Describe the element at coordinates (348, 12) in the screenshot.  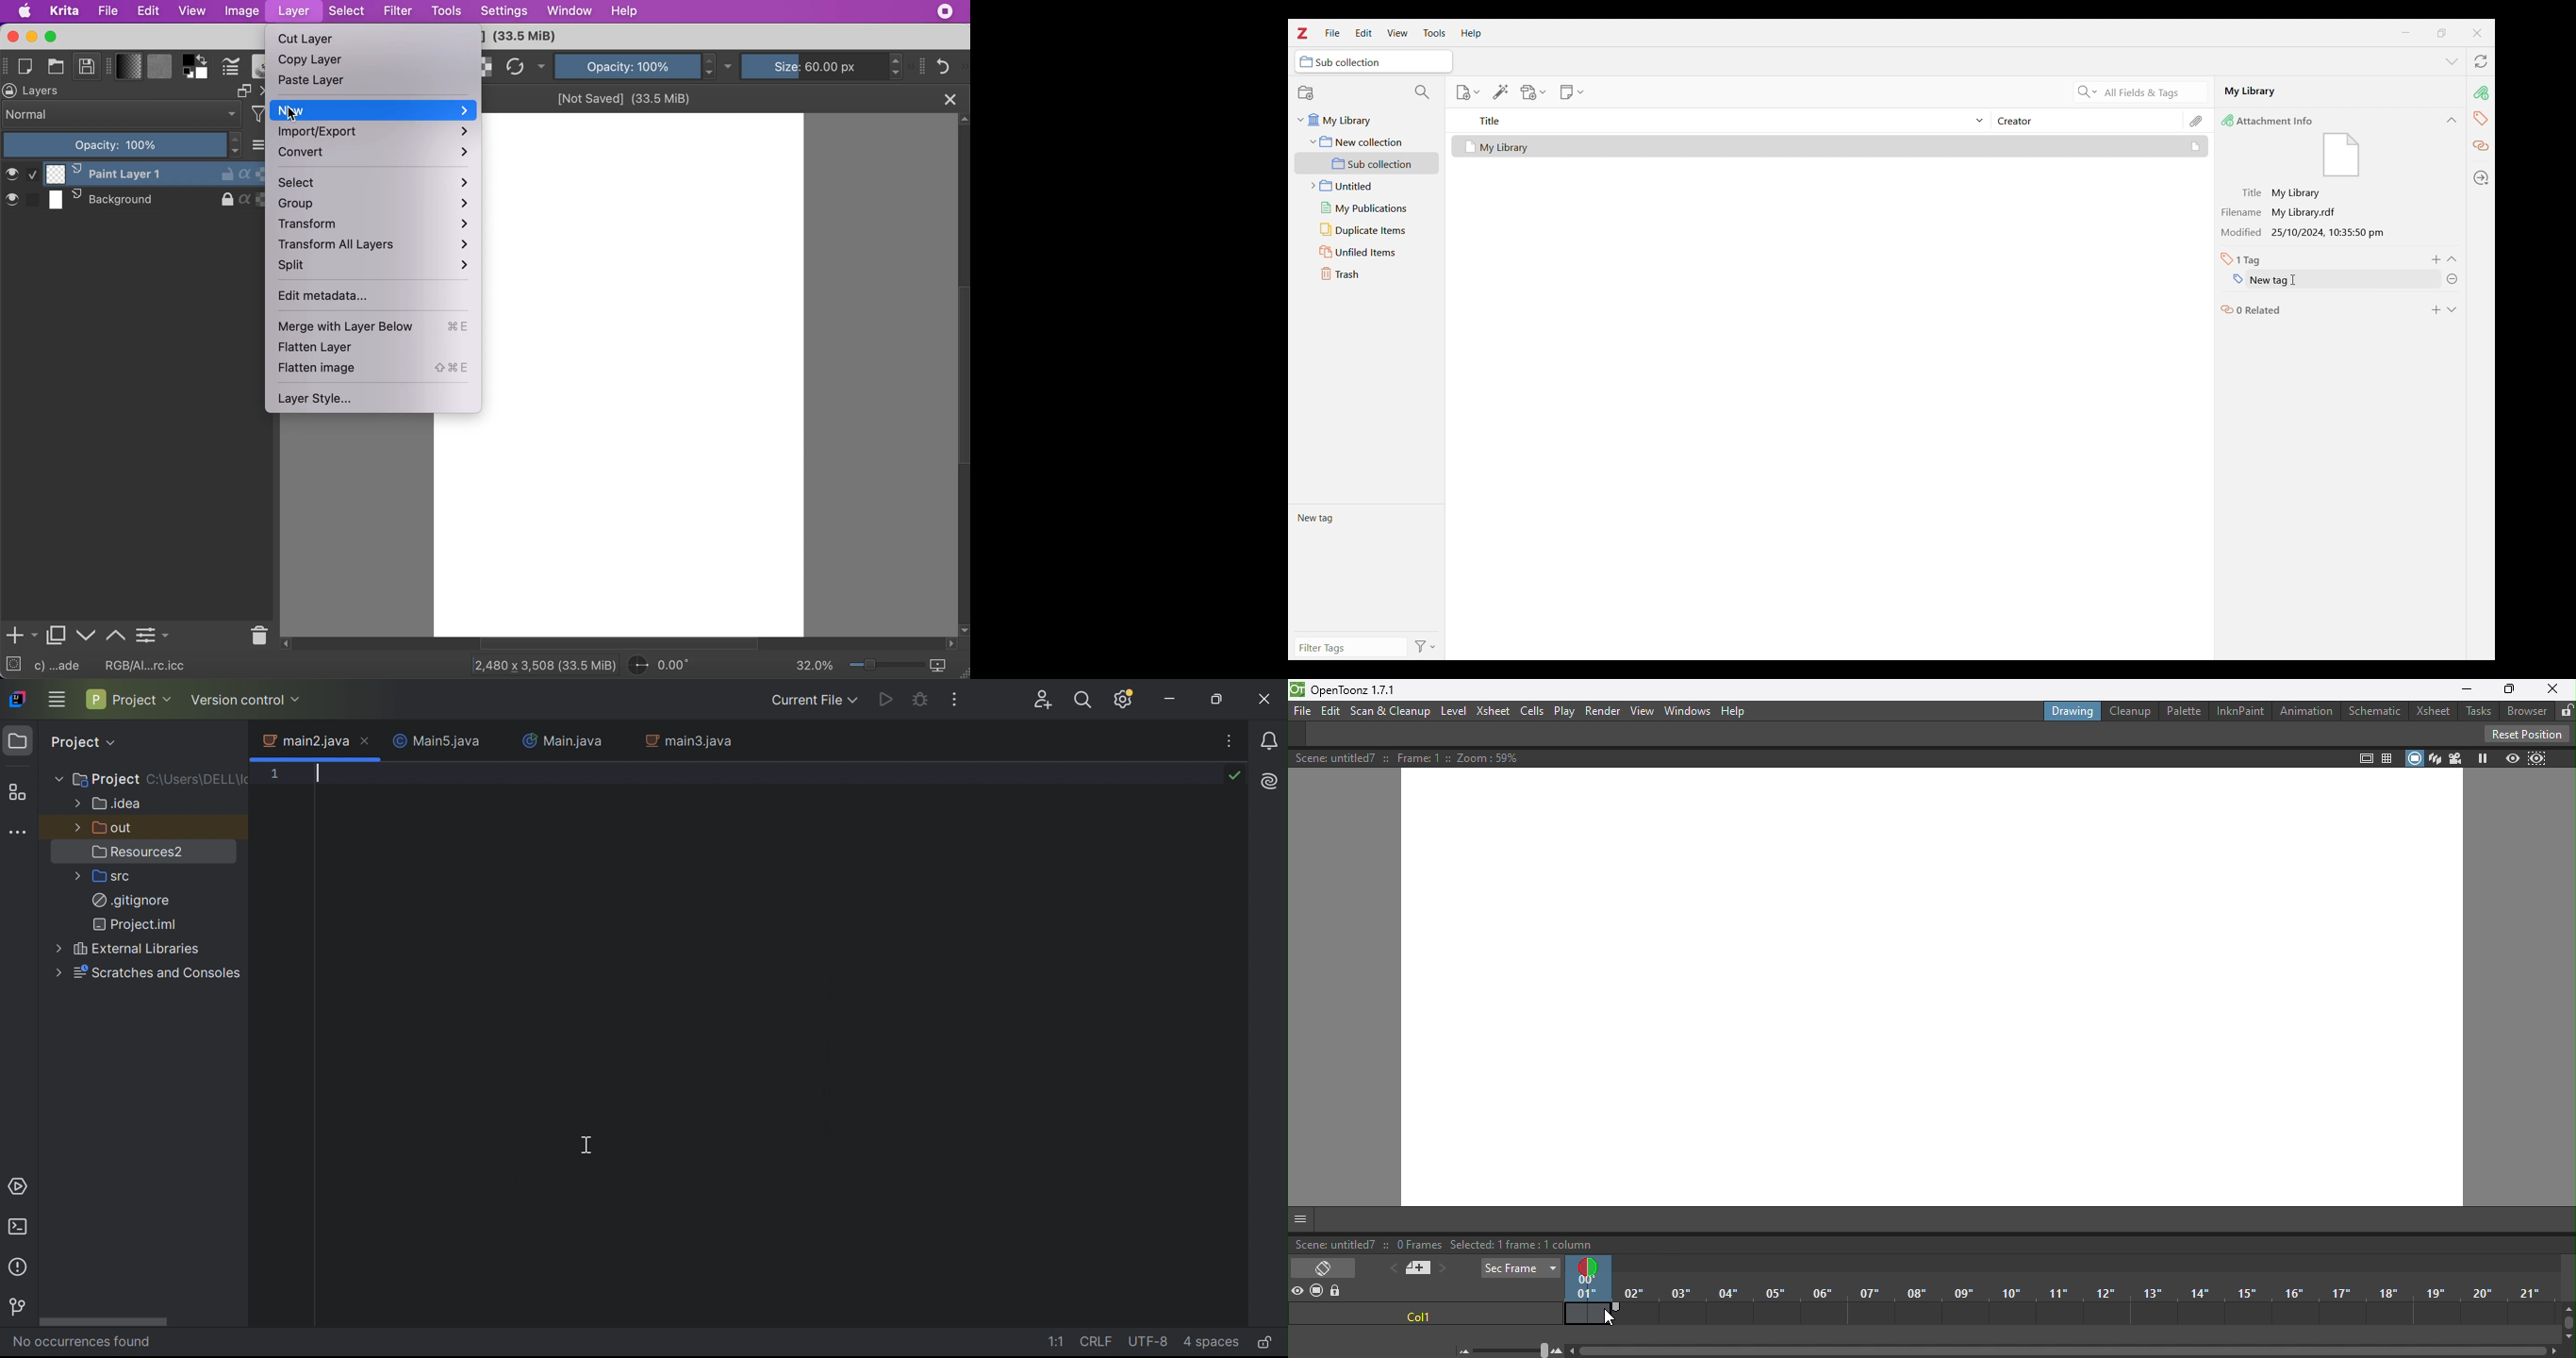
I see `select` at that location.